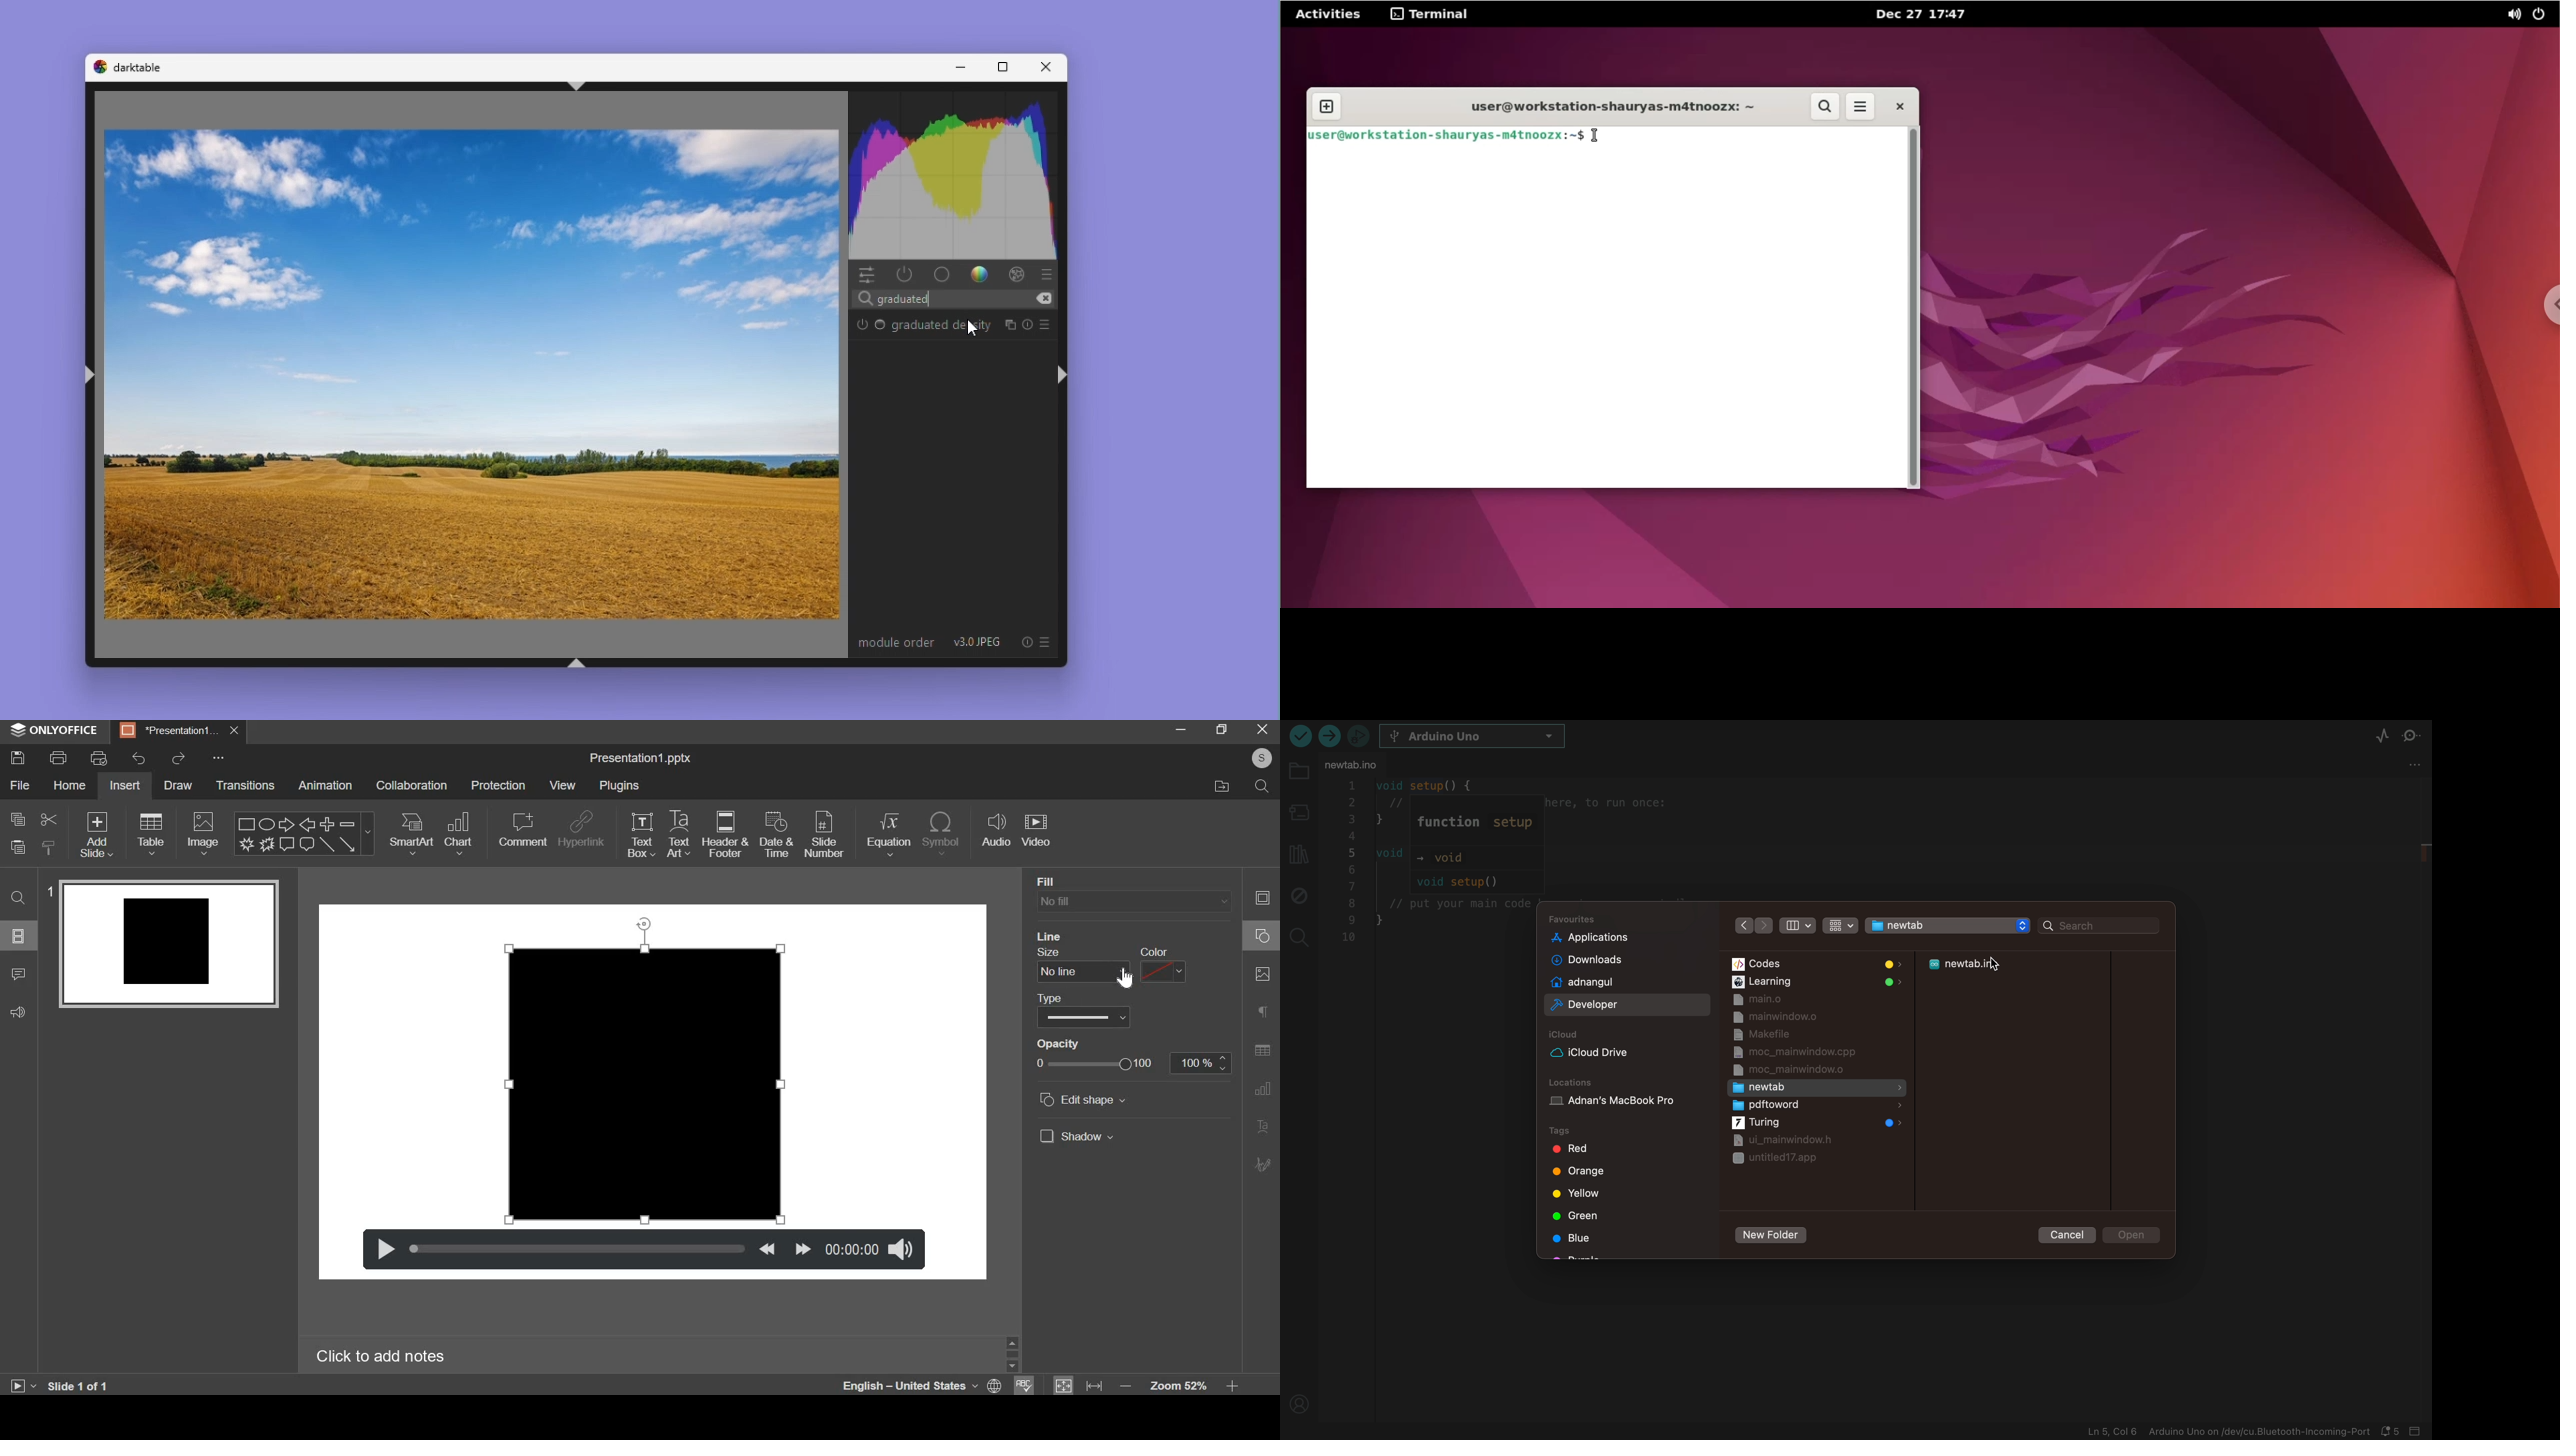  I want to click on Chat, so click(307, 845).